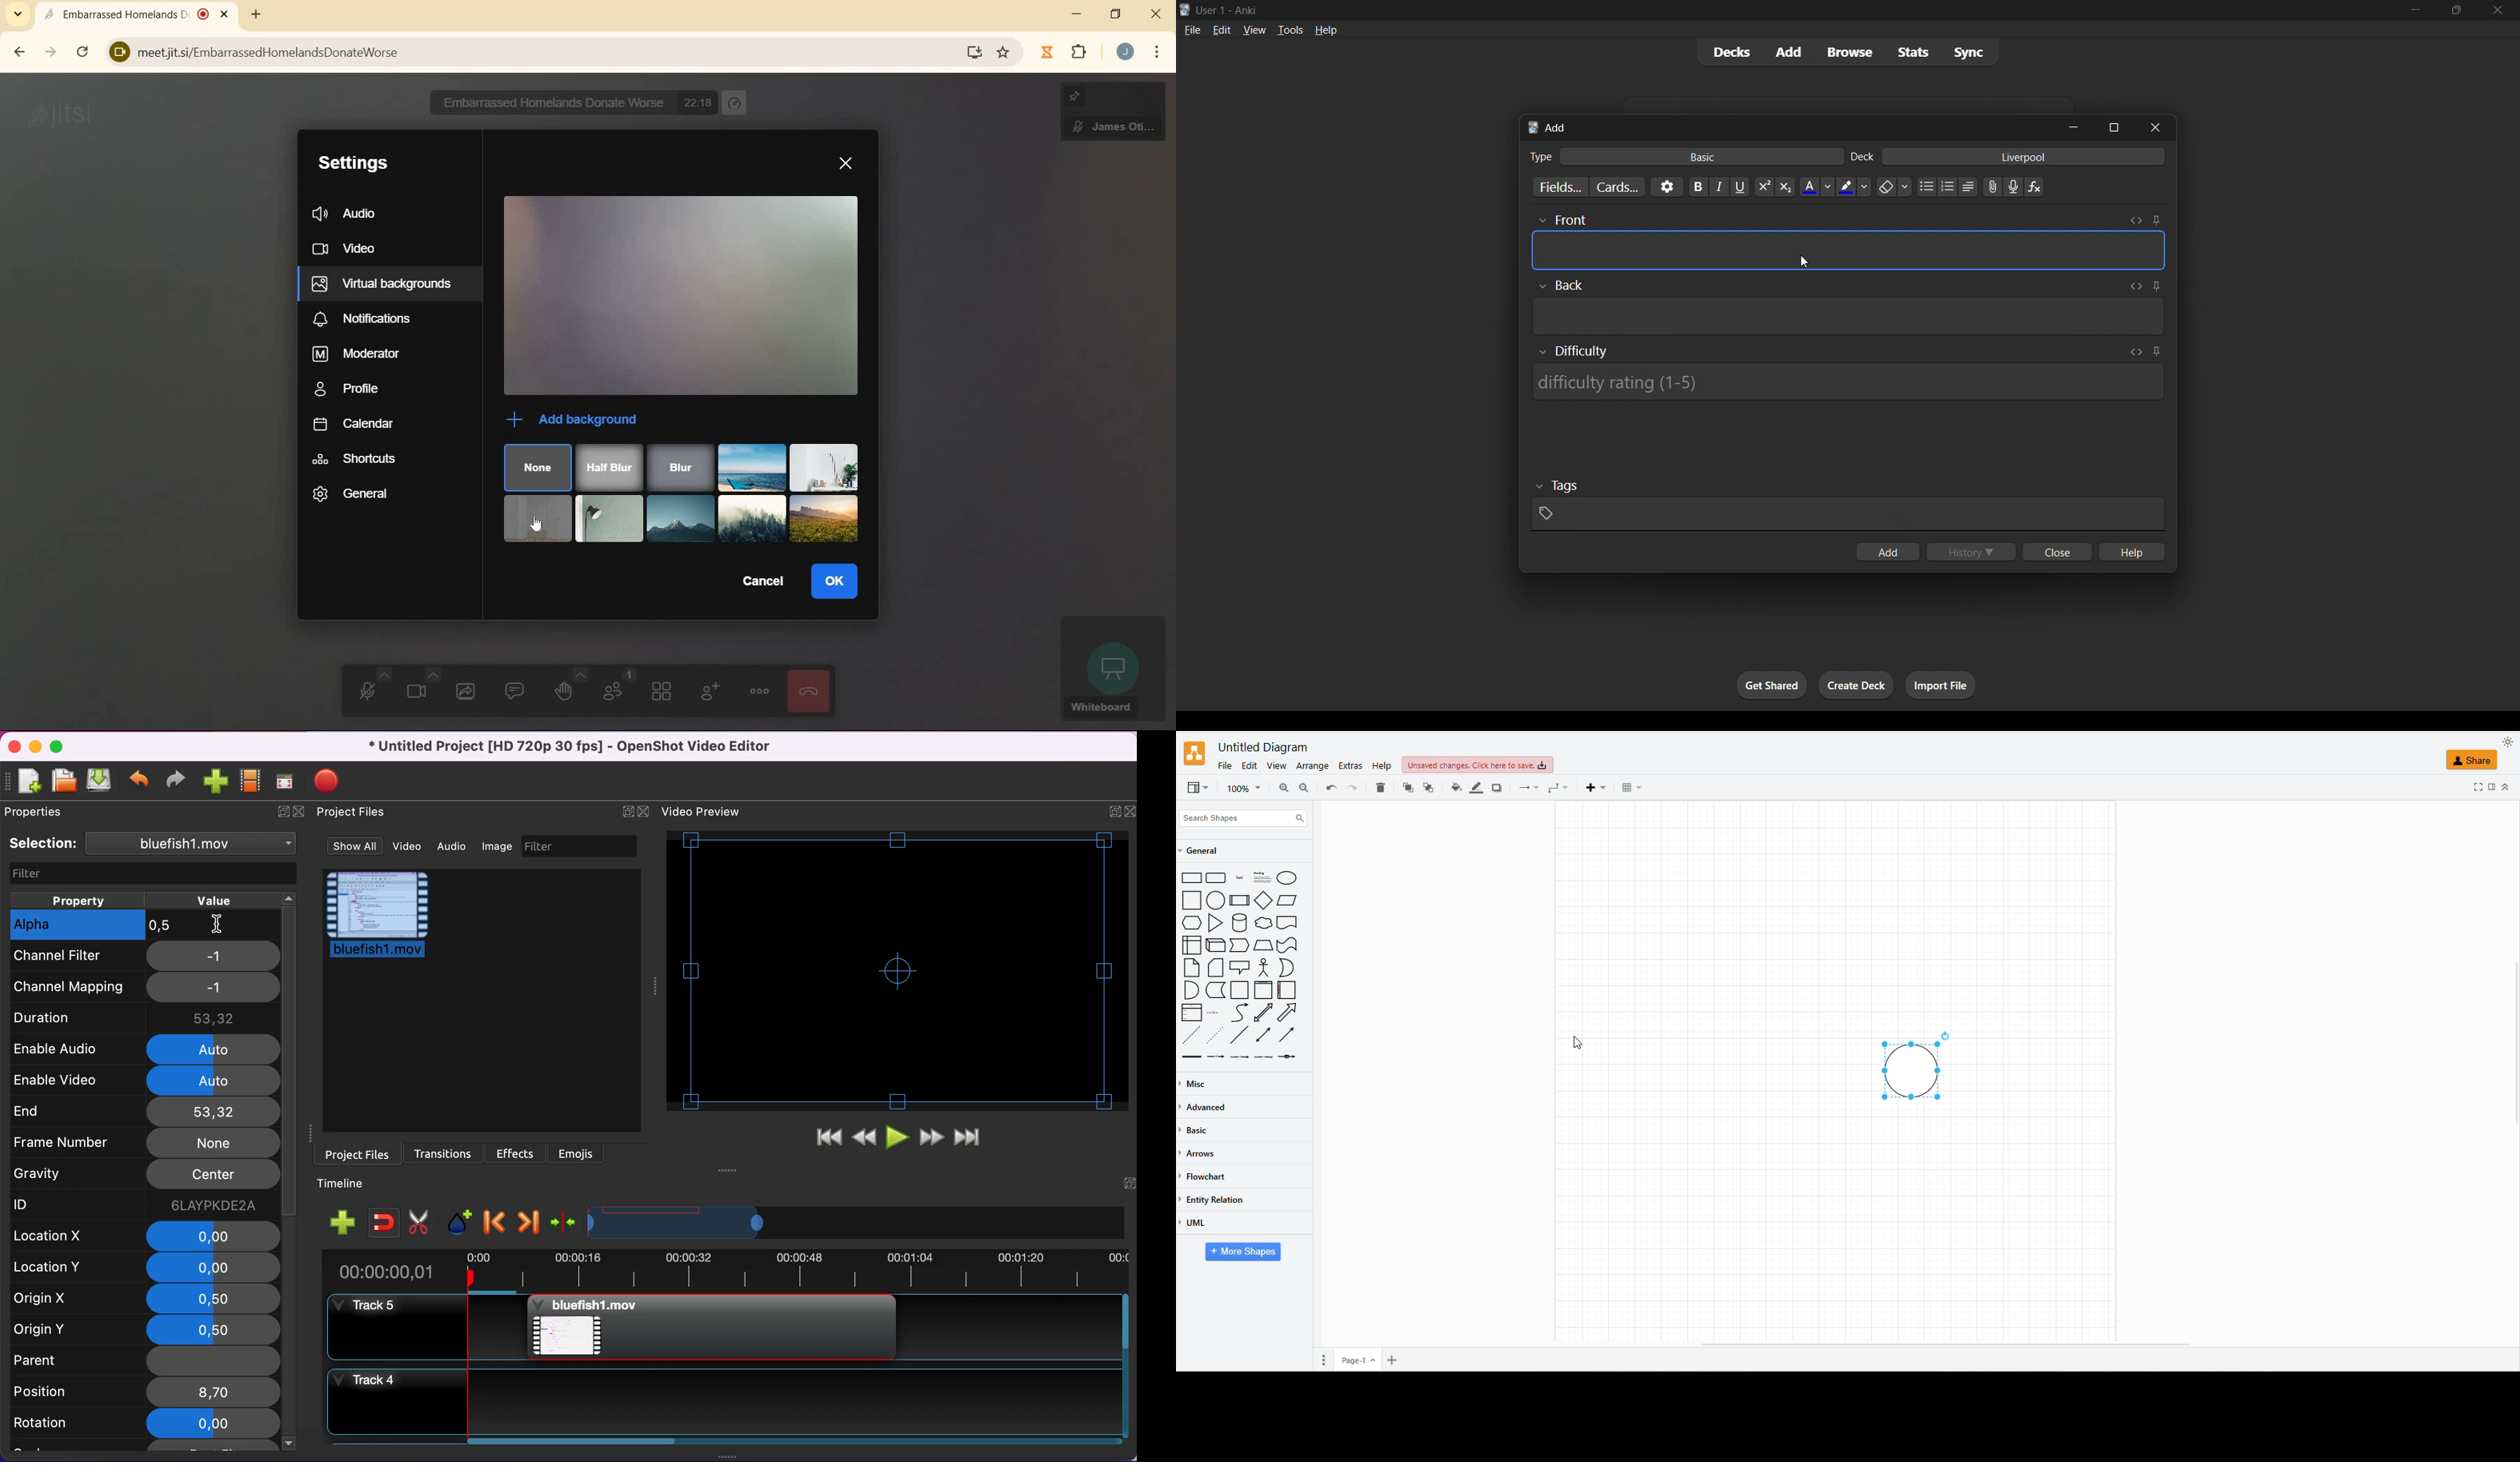 Image resolution: width=2520 pixels, height=1484 pixels. I want to click on stats, so click(1912, 52).